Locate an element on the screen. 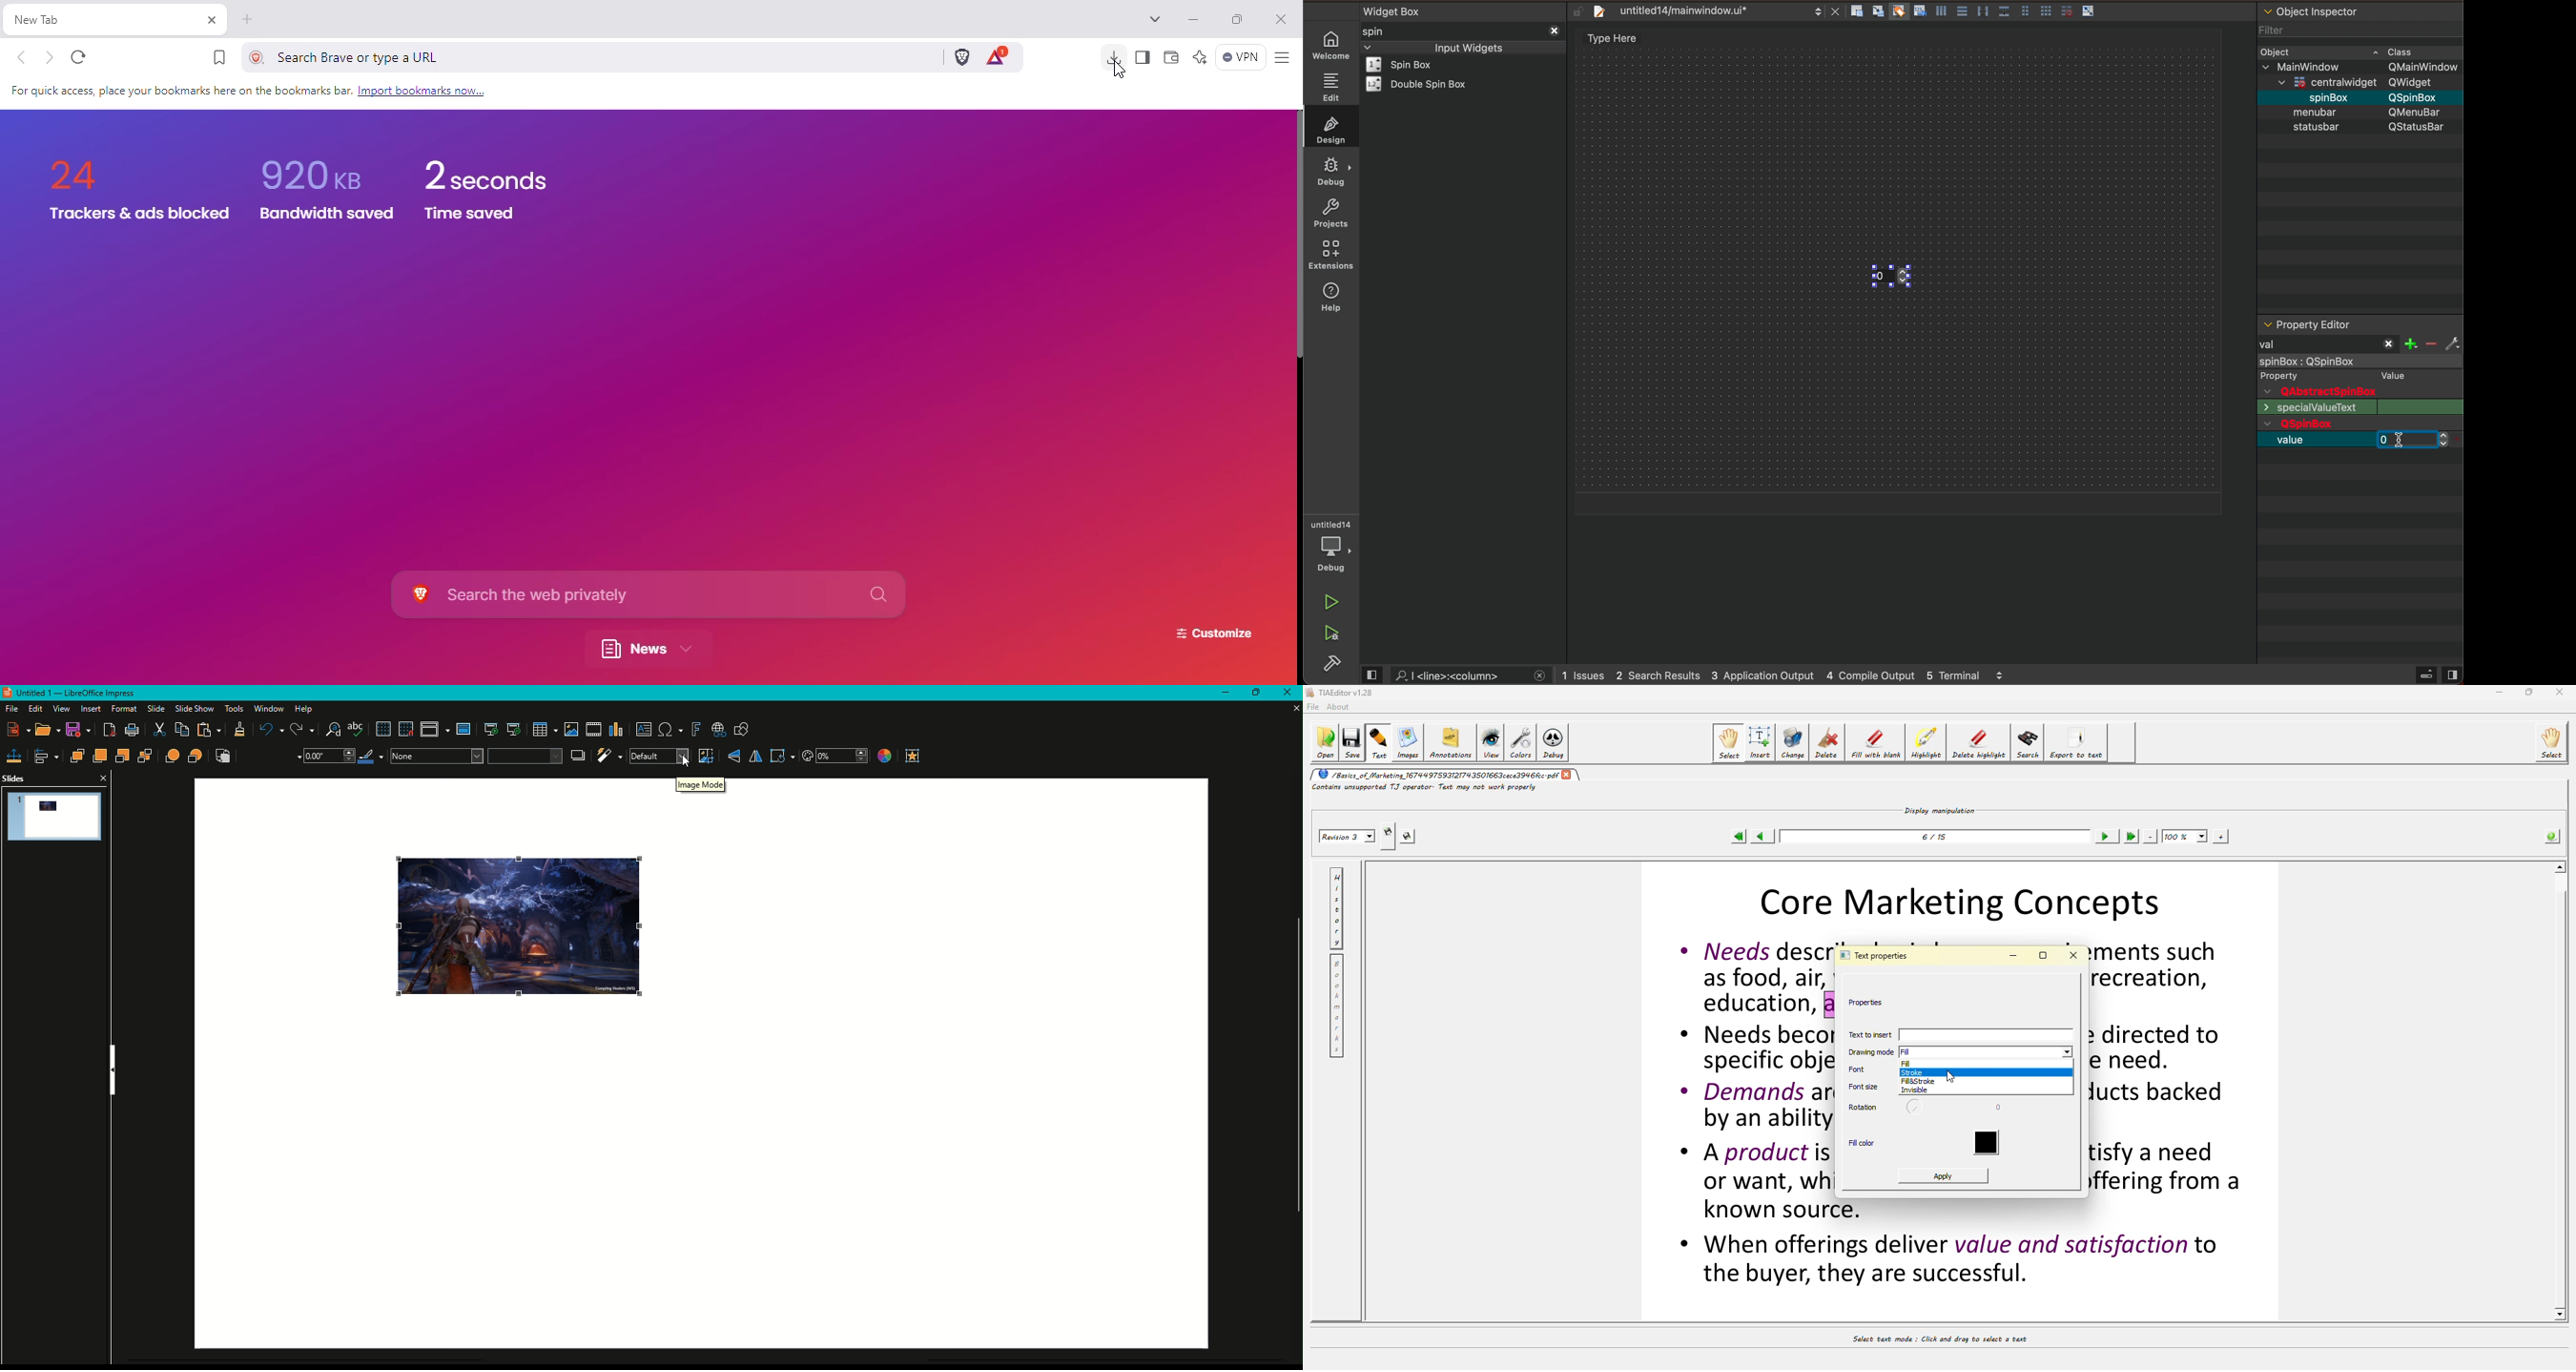 The width and height of the screenshot is (2576, 1372). show sidebar is located at coordinates (1144, 57).